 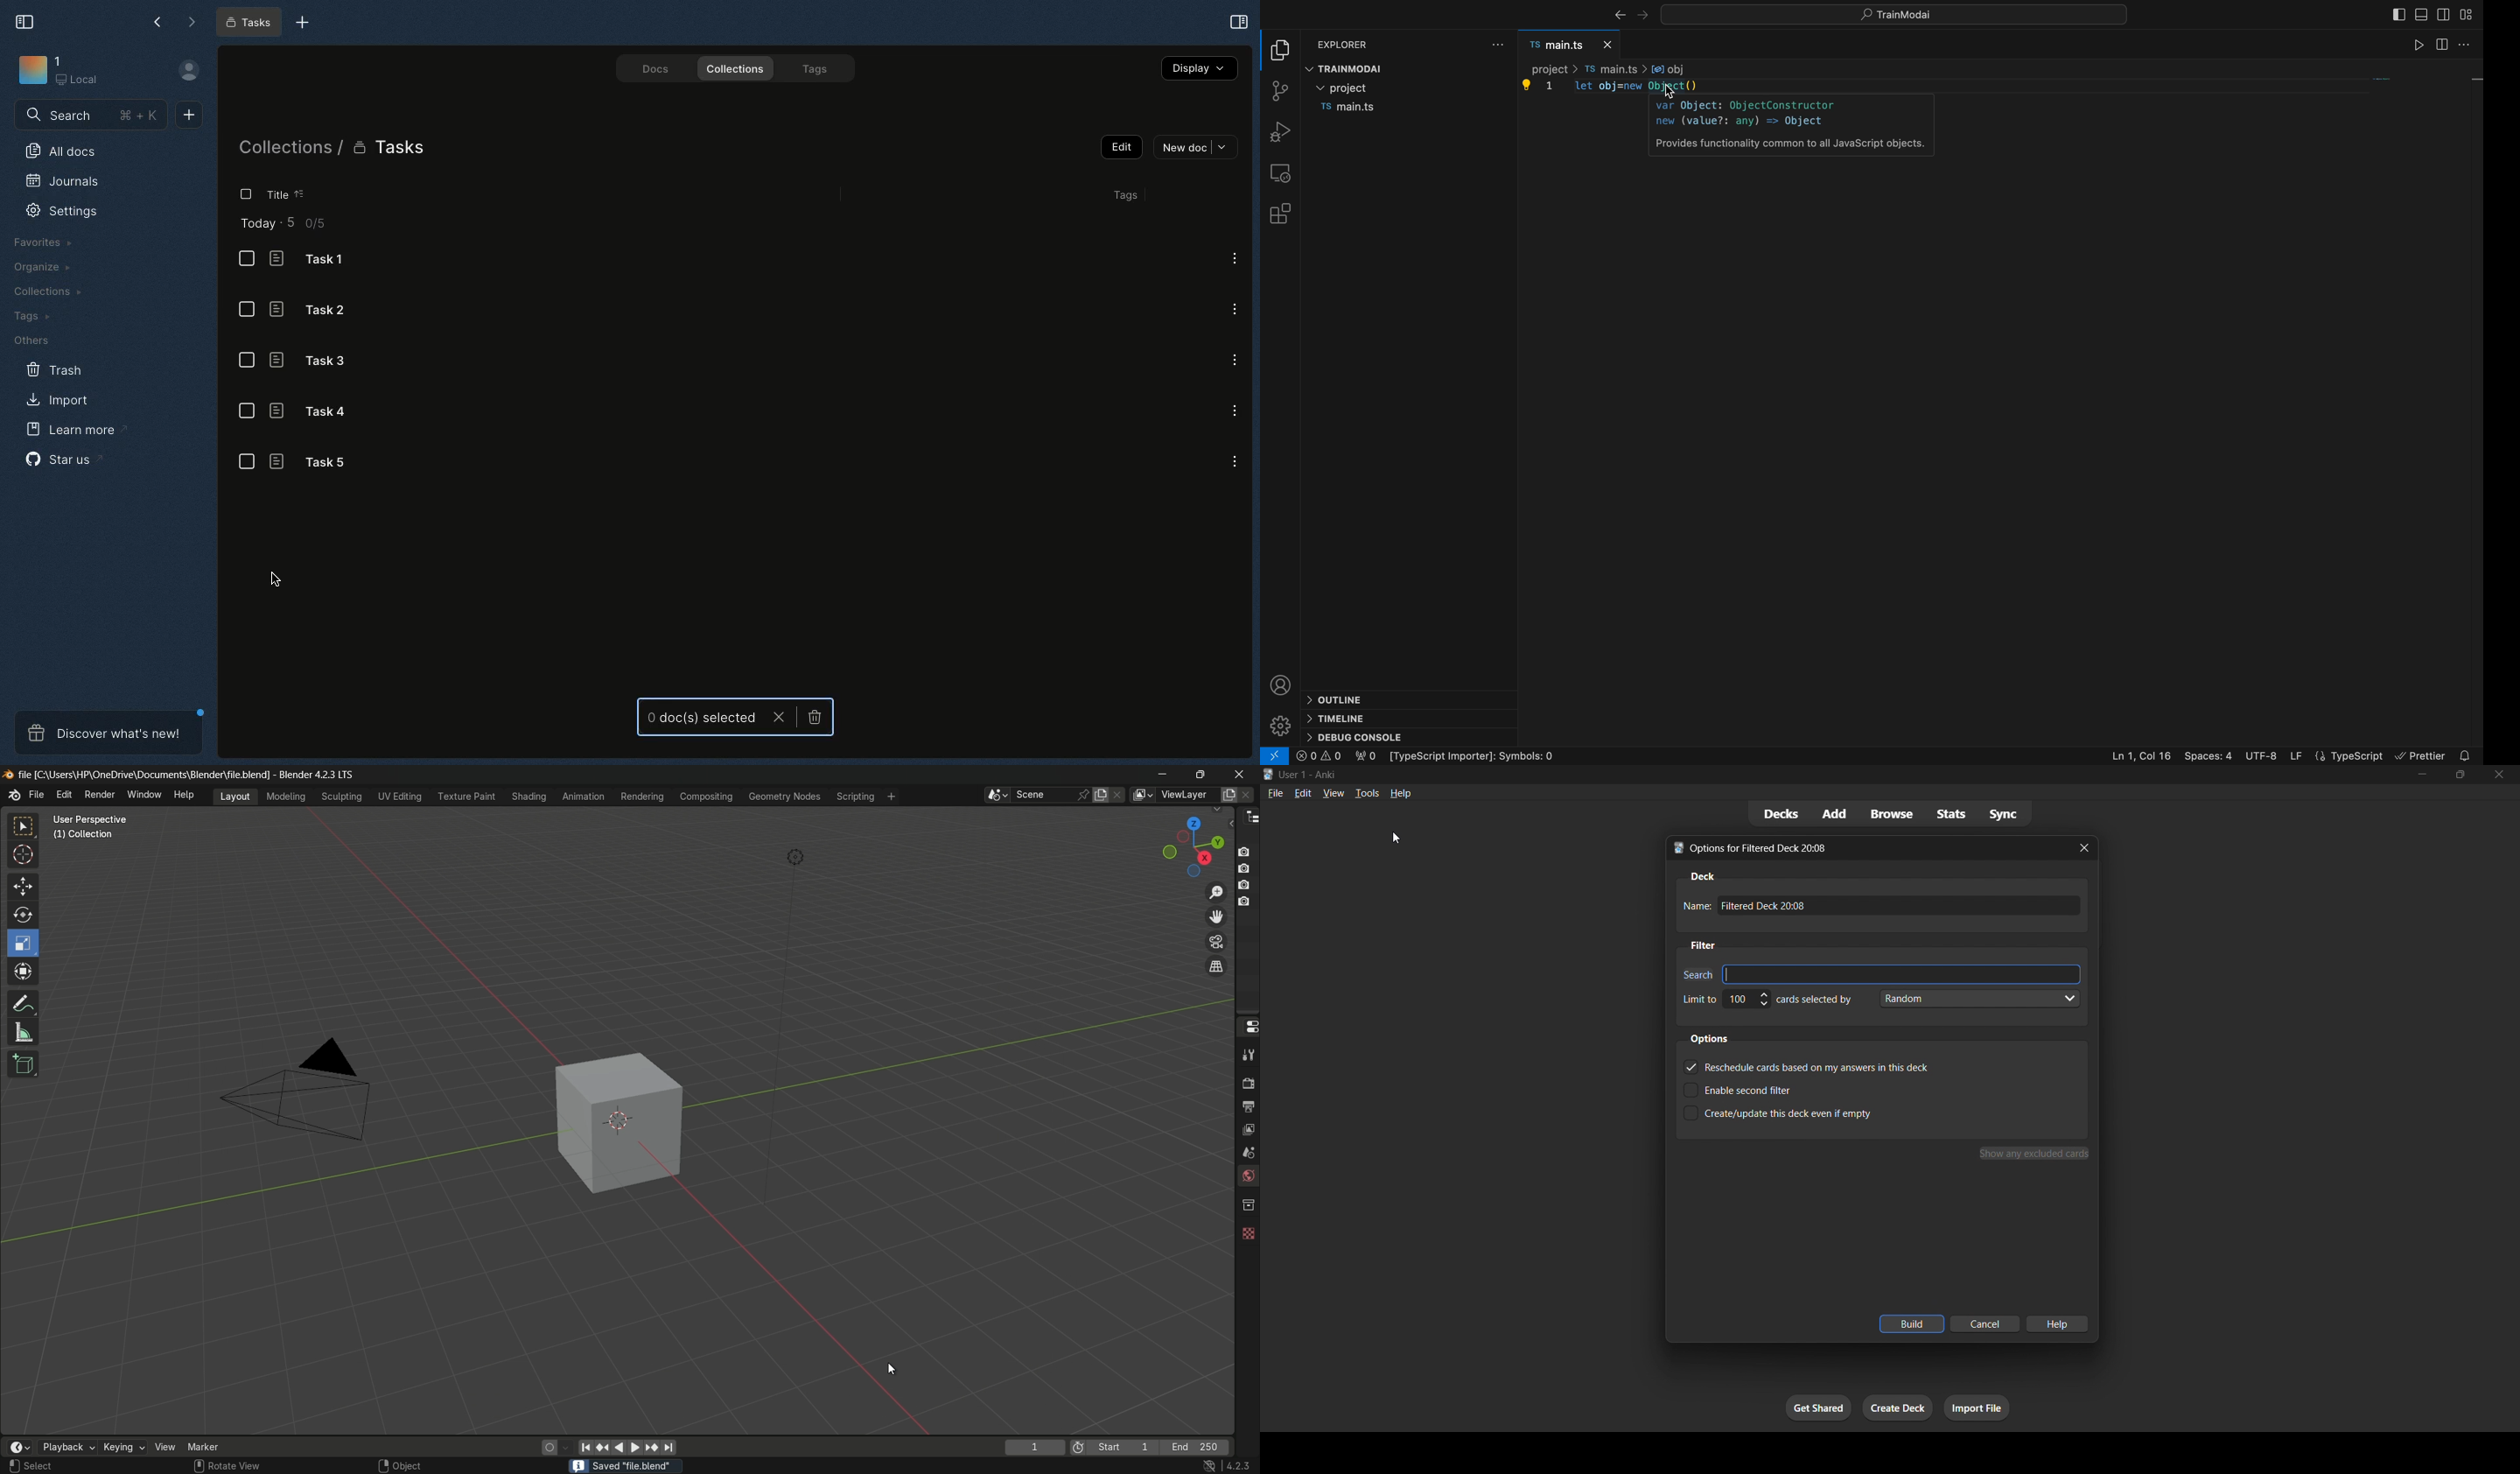 I want to click on jump to endpoint, so click(x=585, y=1446).